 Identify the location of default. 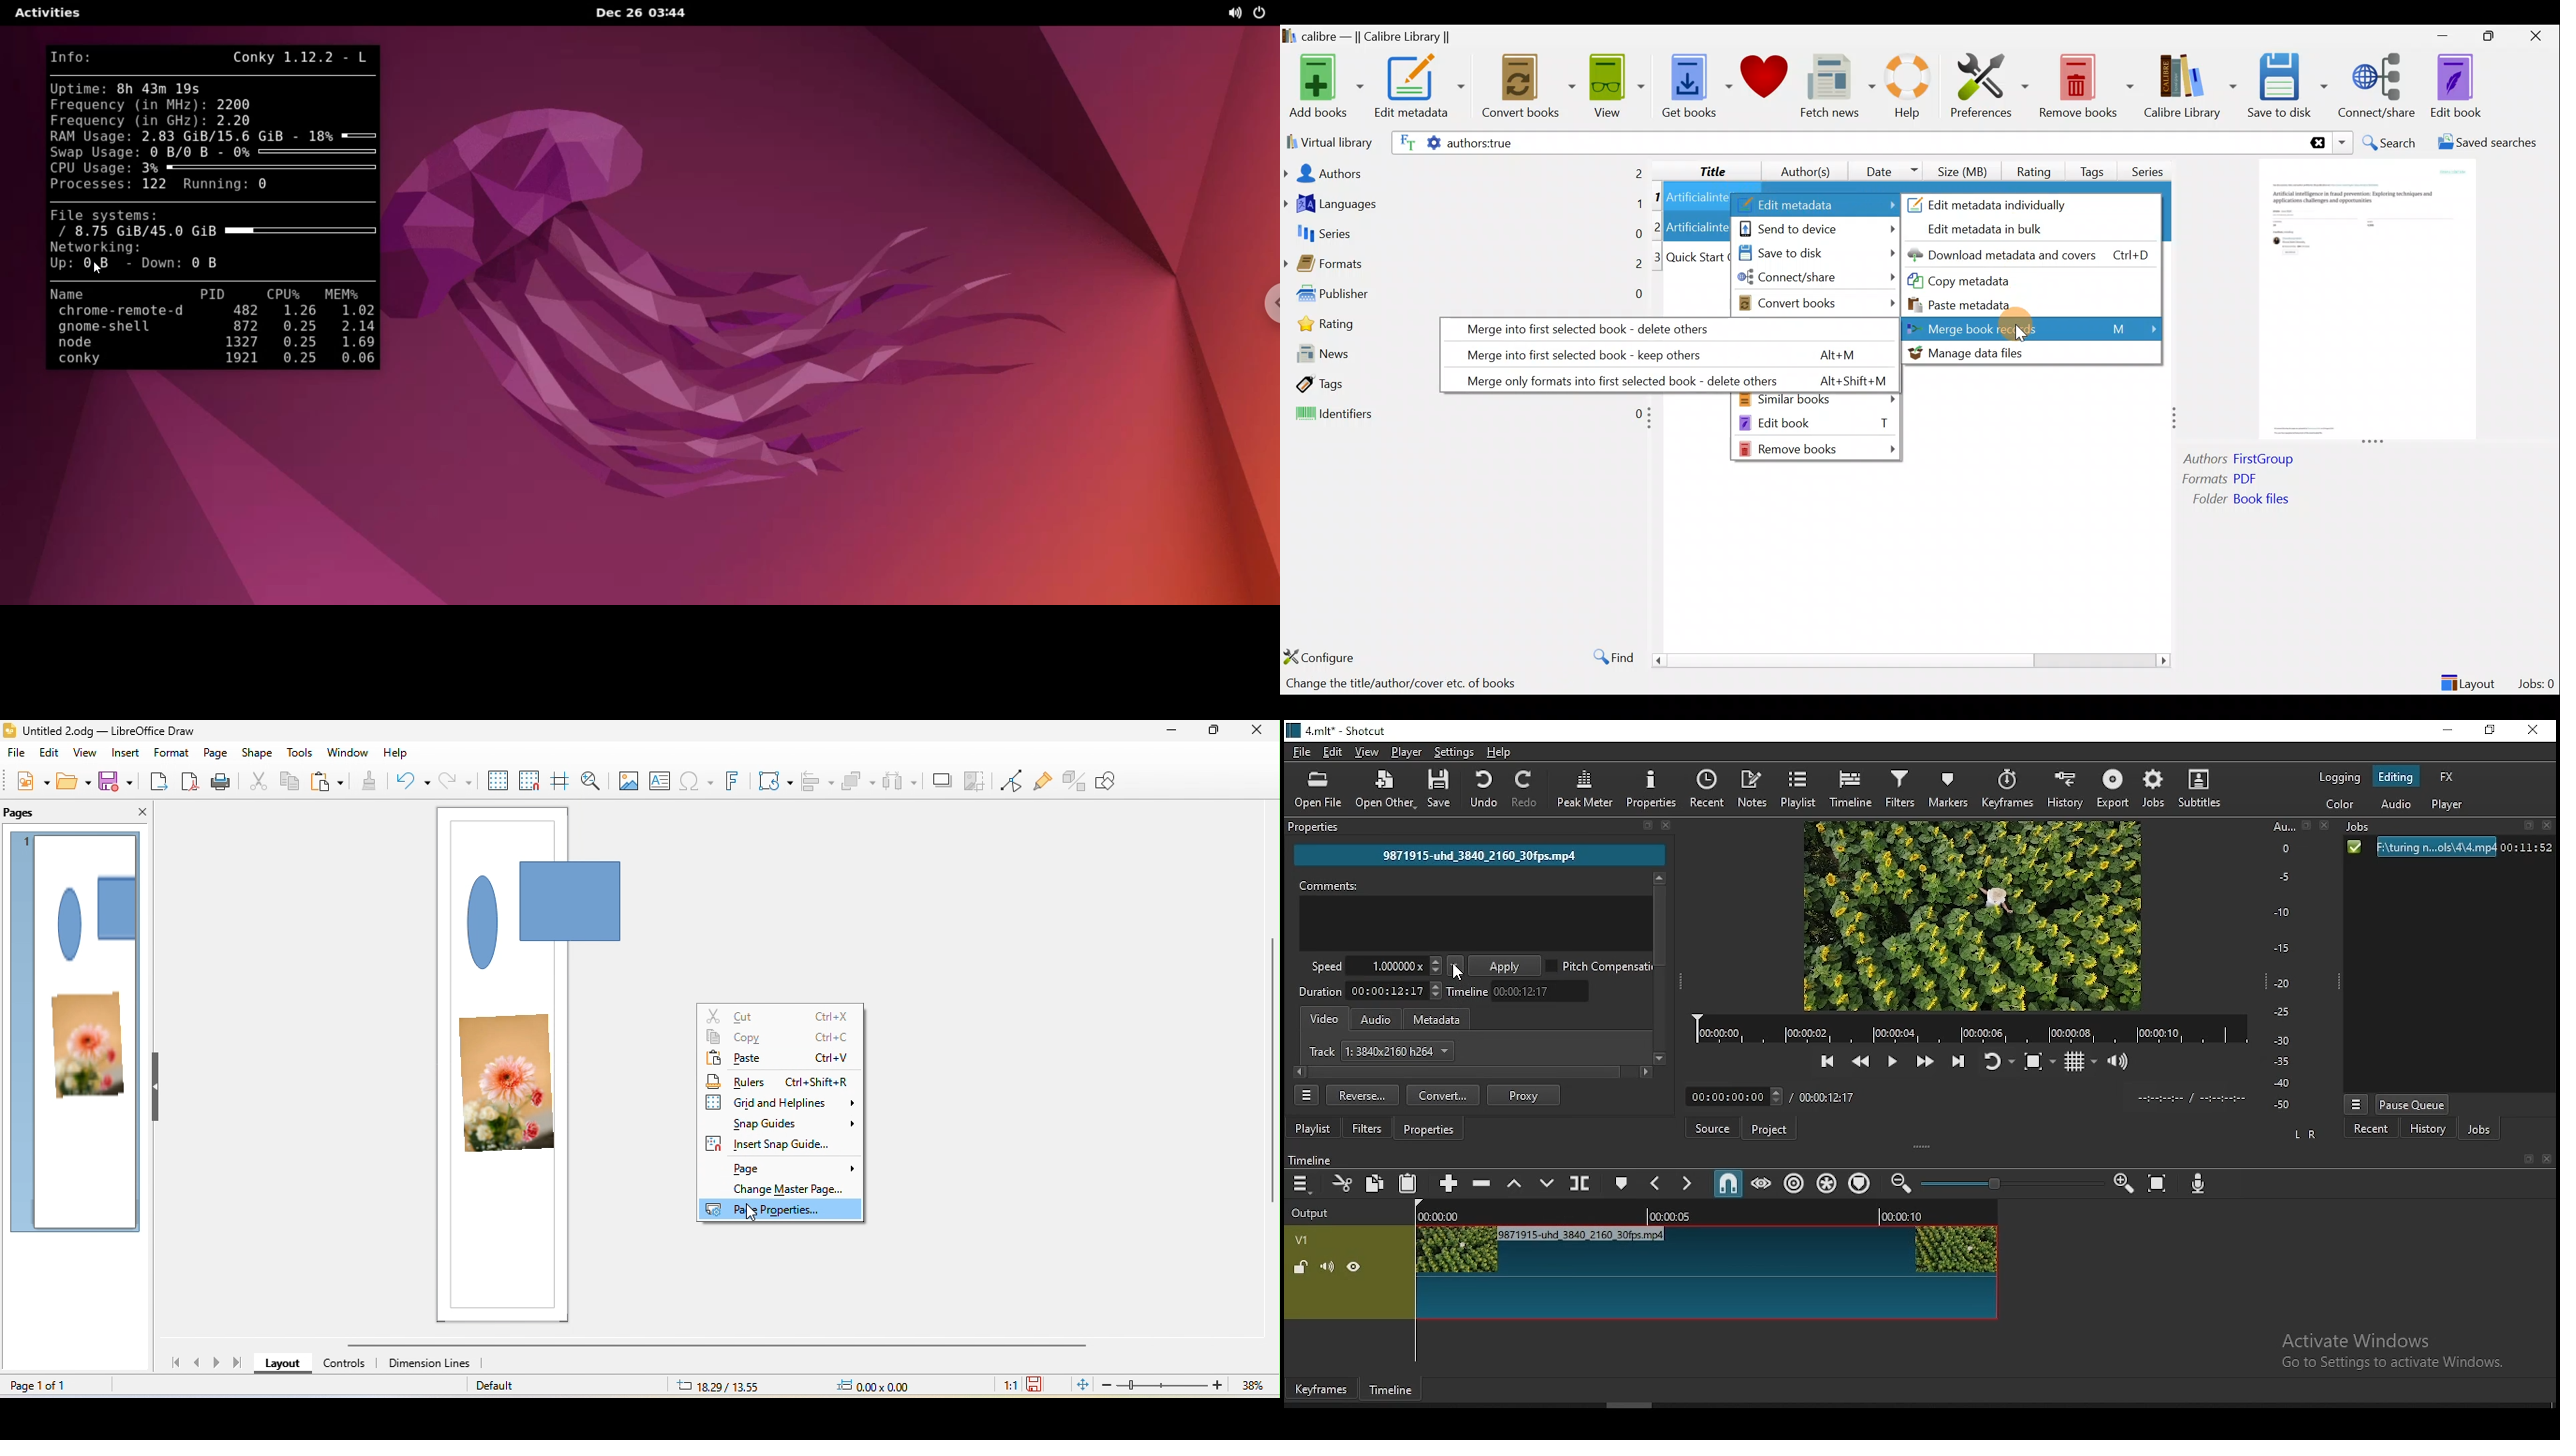
(545, 1386).